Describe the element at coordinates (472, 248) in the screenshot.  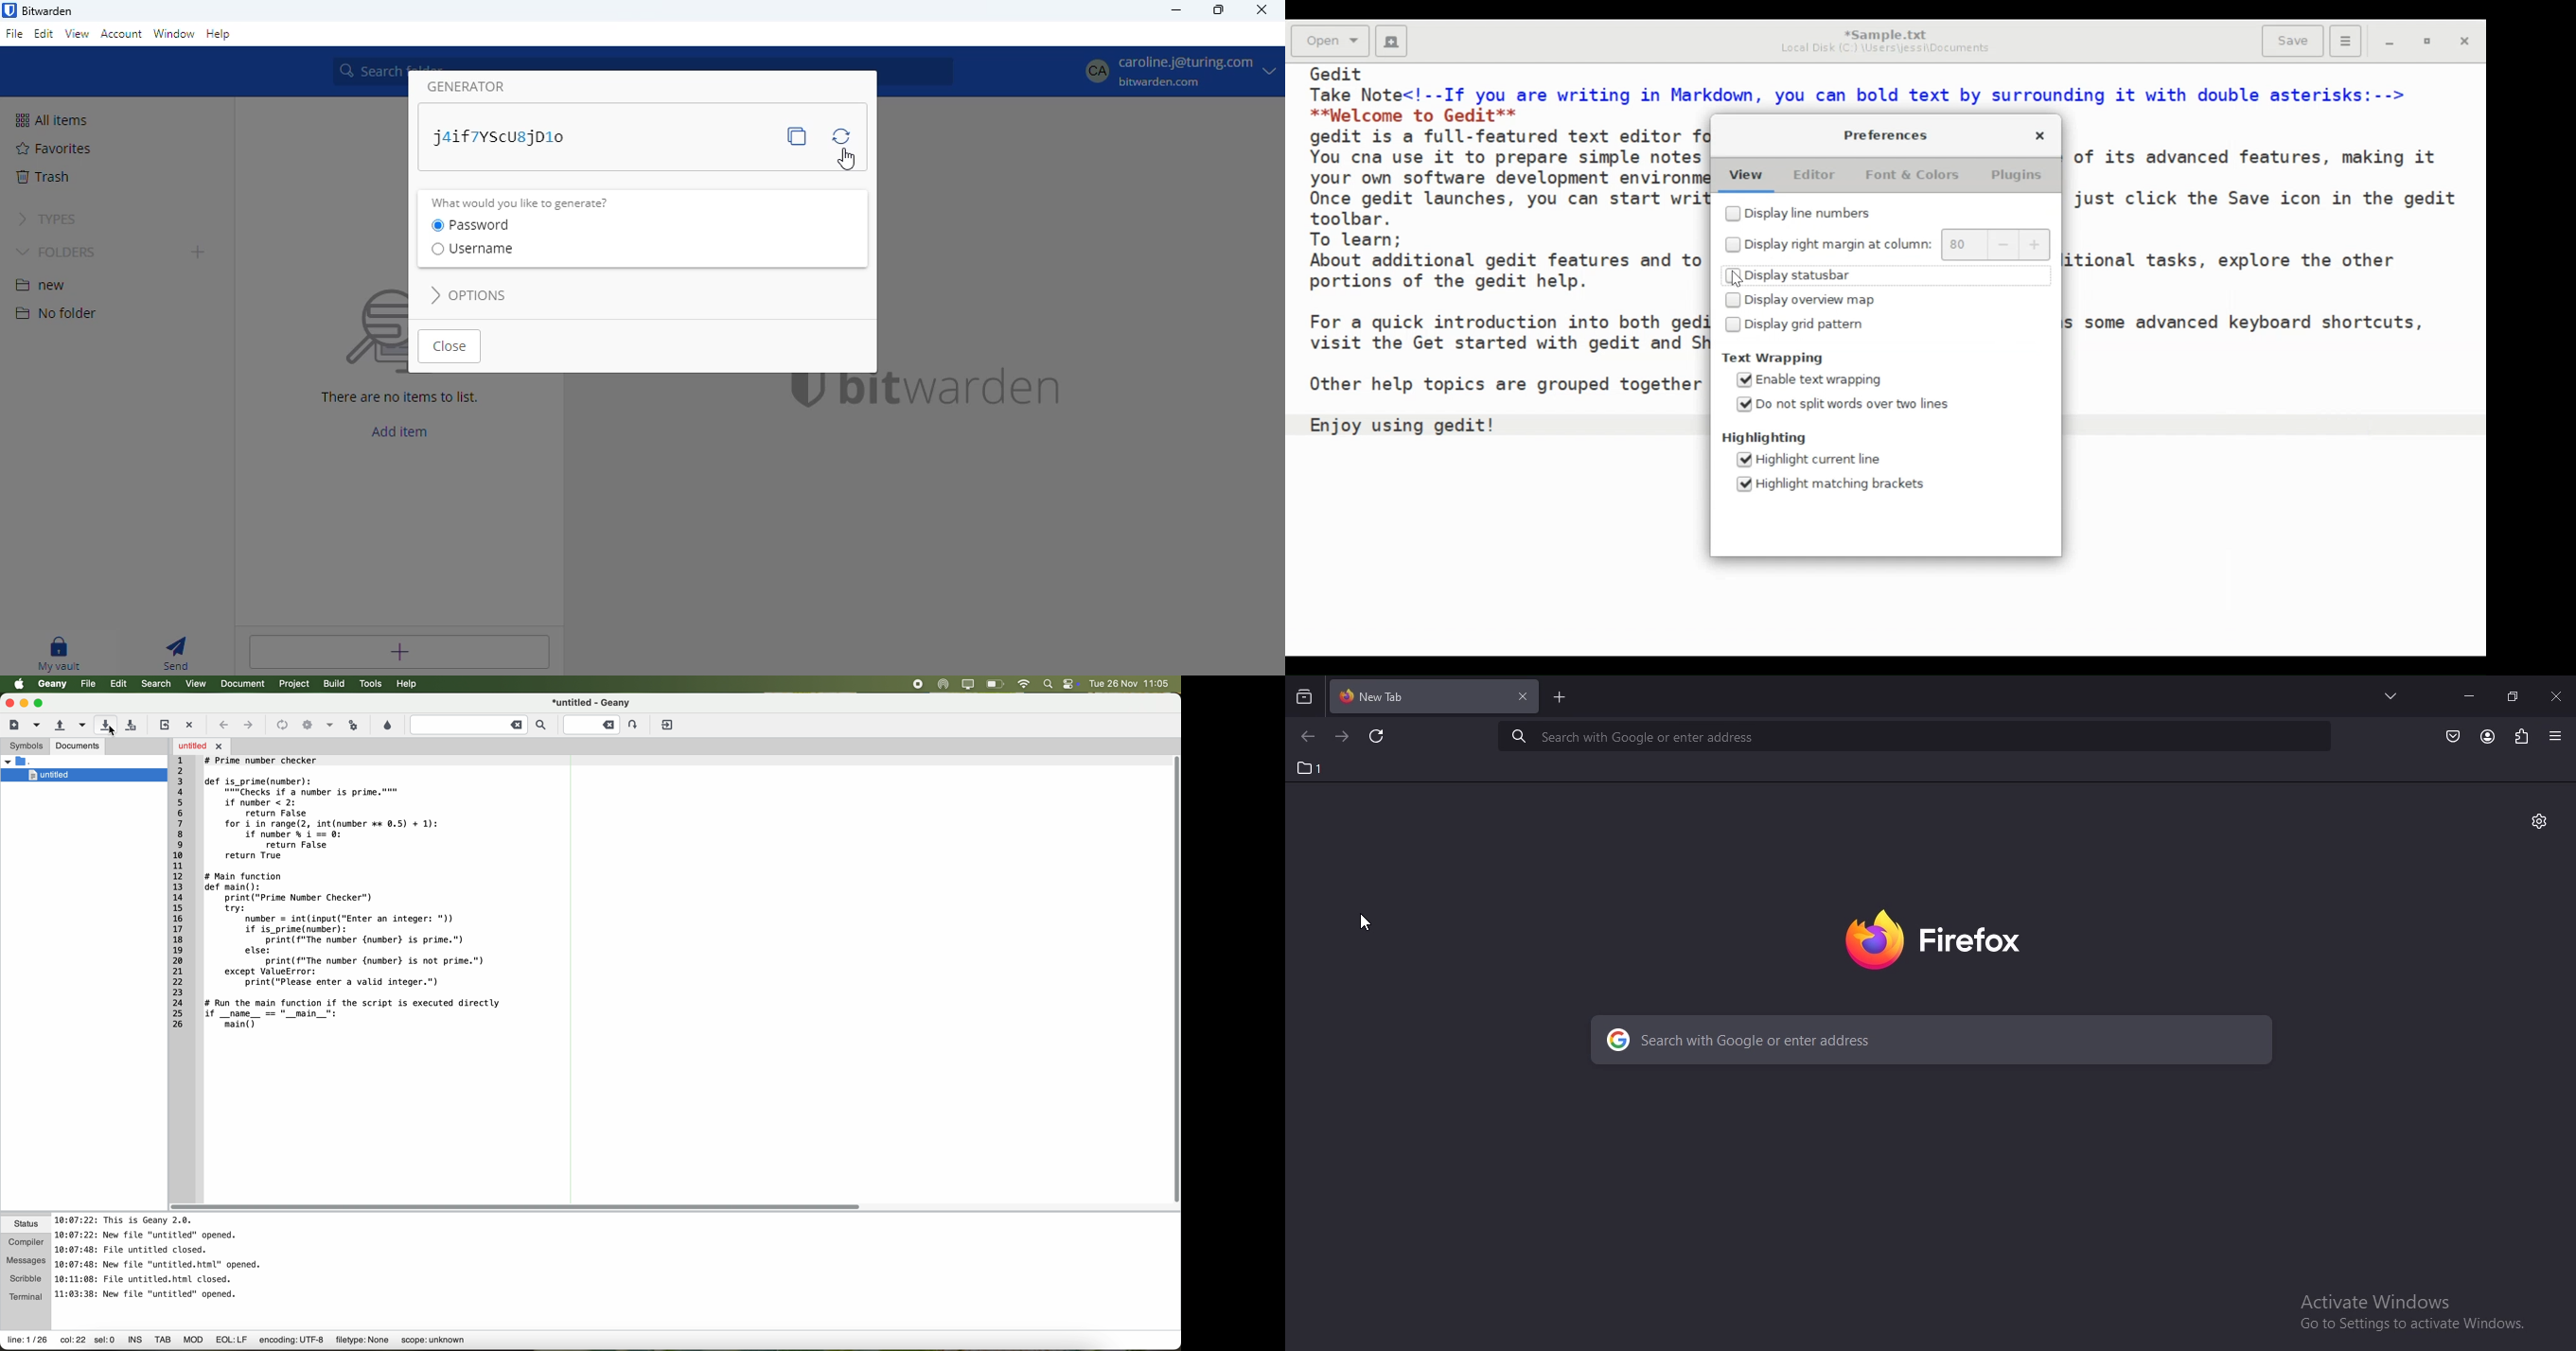
I see `username` at that location.